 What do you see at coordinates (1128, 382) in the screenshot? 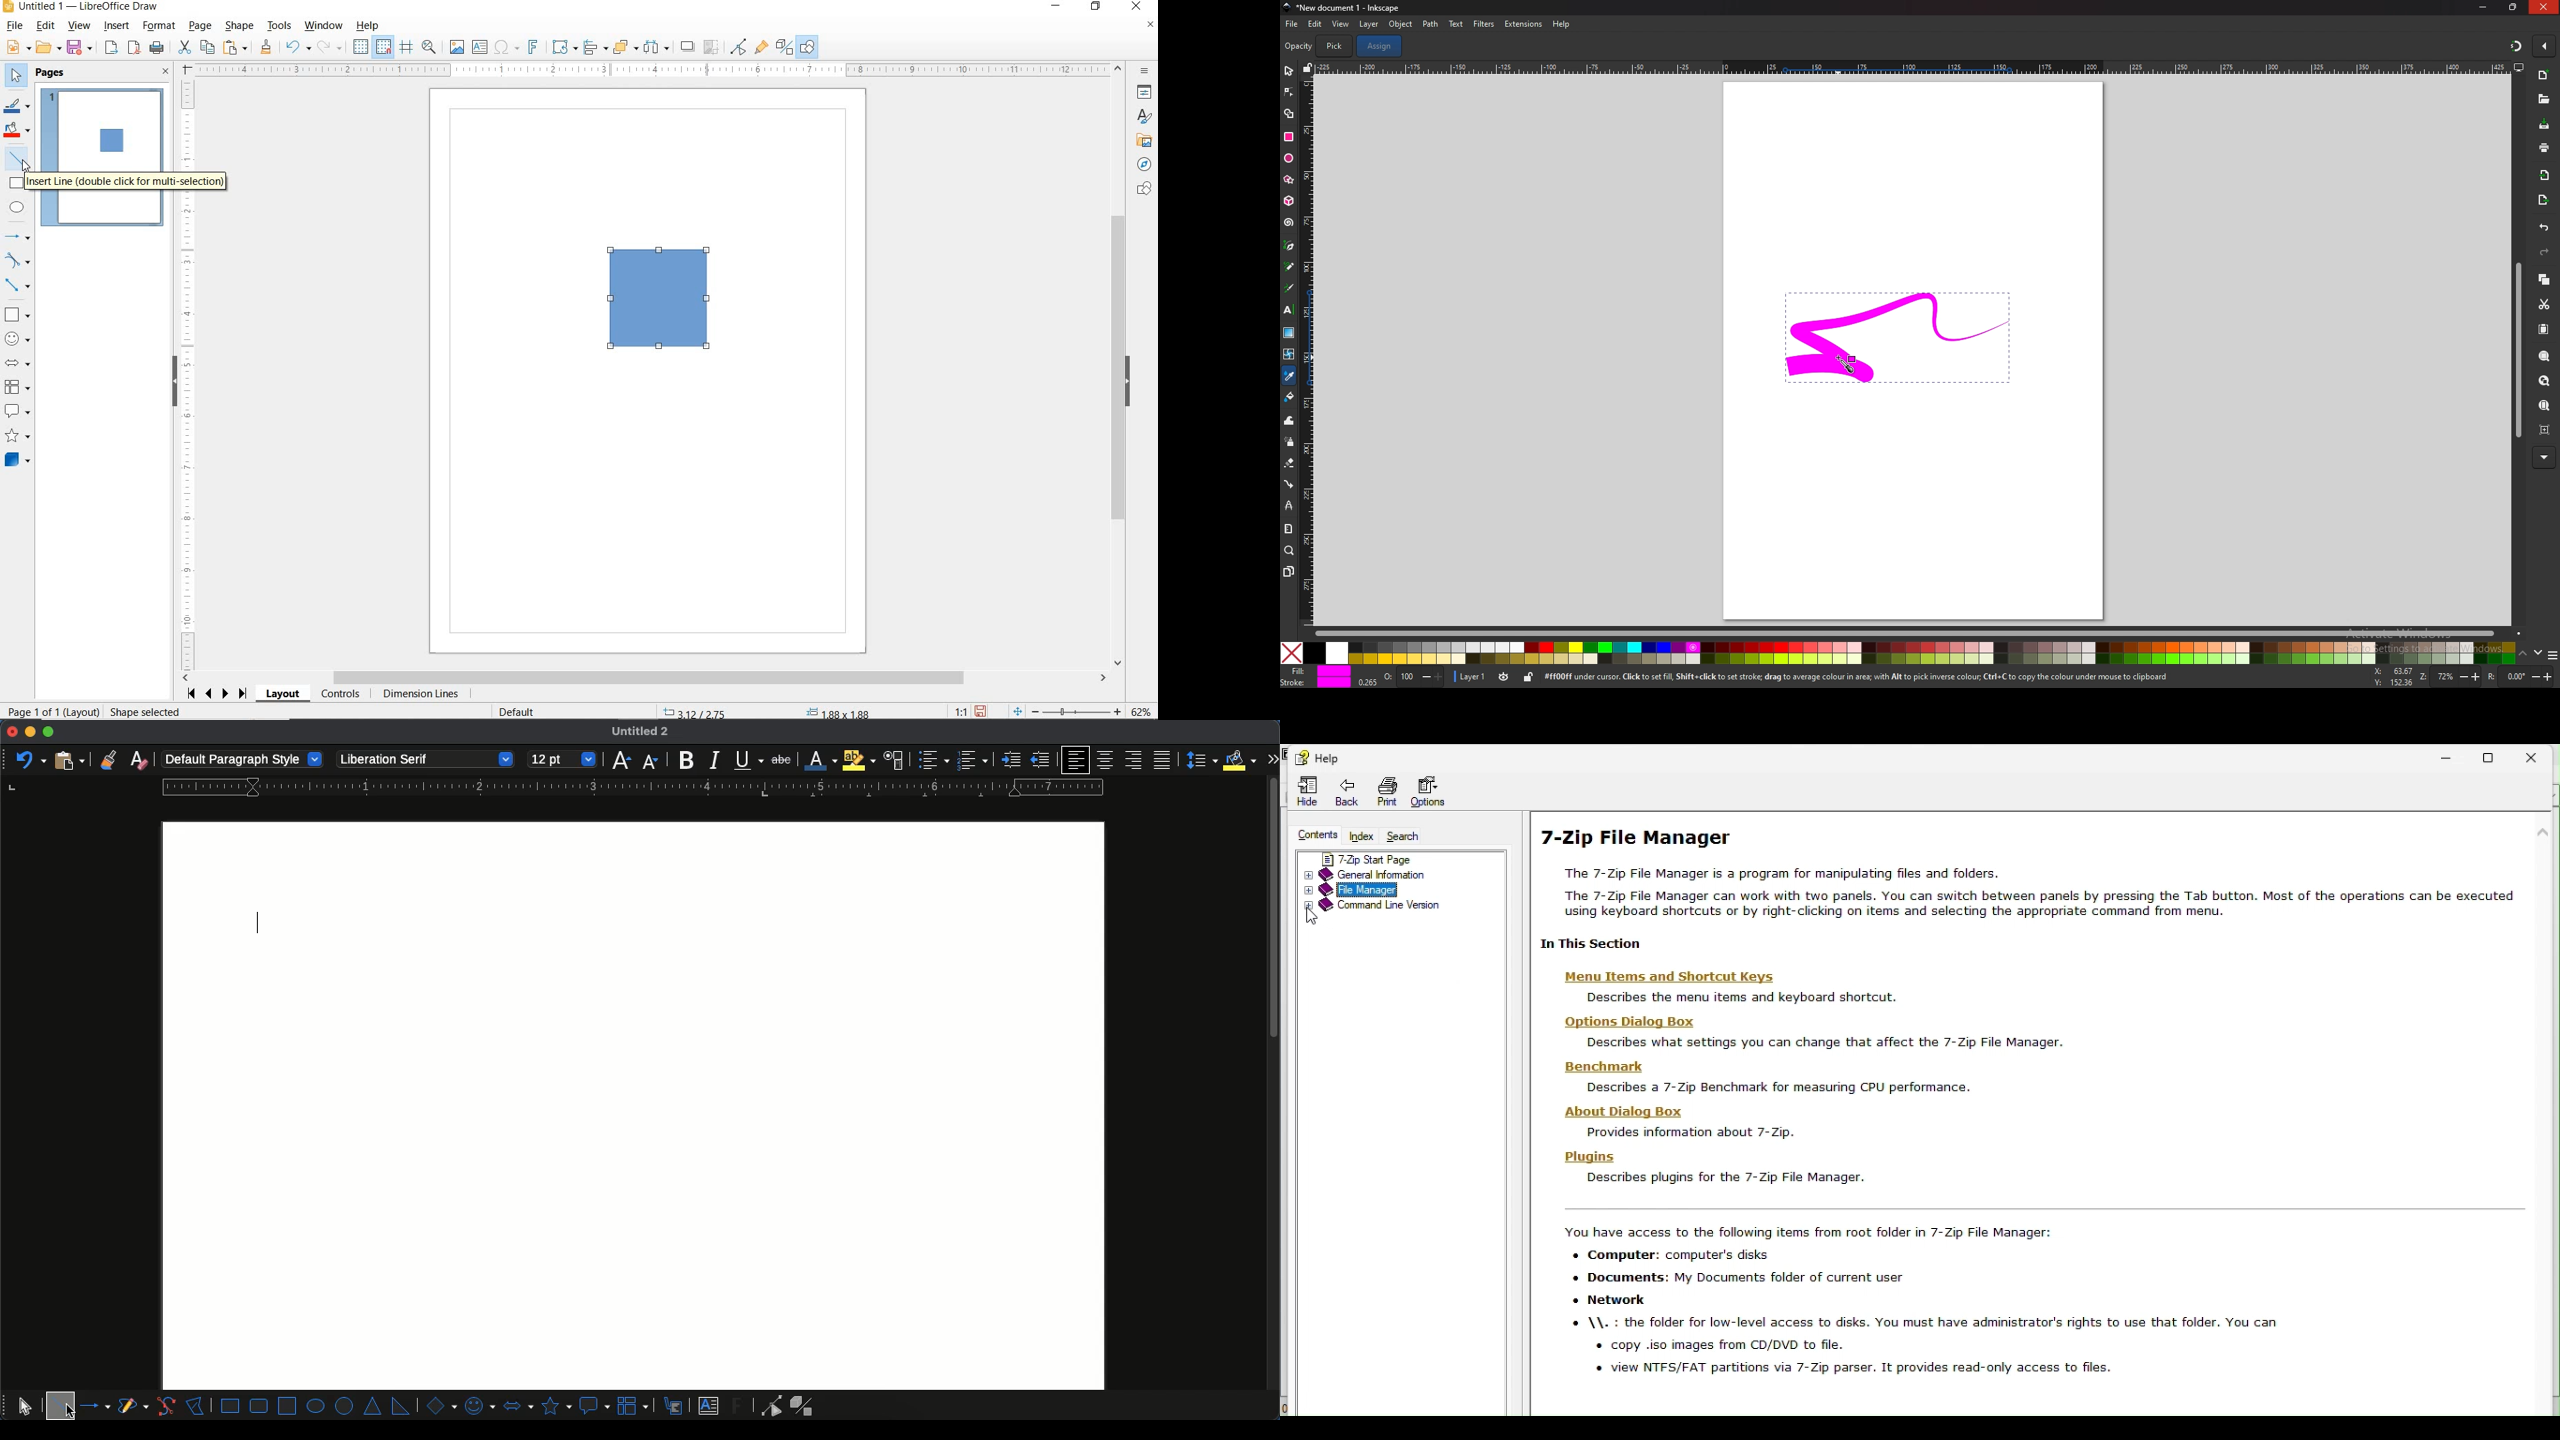
I see `HIDE` at bounding box center [1128, 382].